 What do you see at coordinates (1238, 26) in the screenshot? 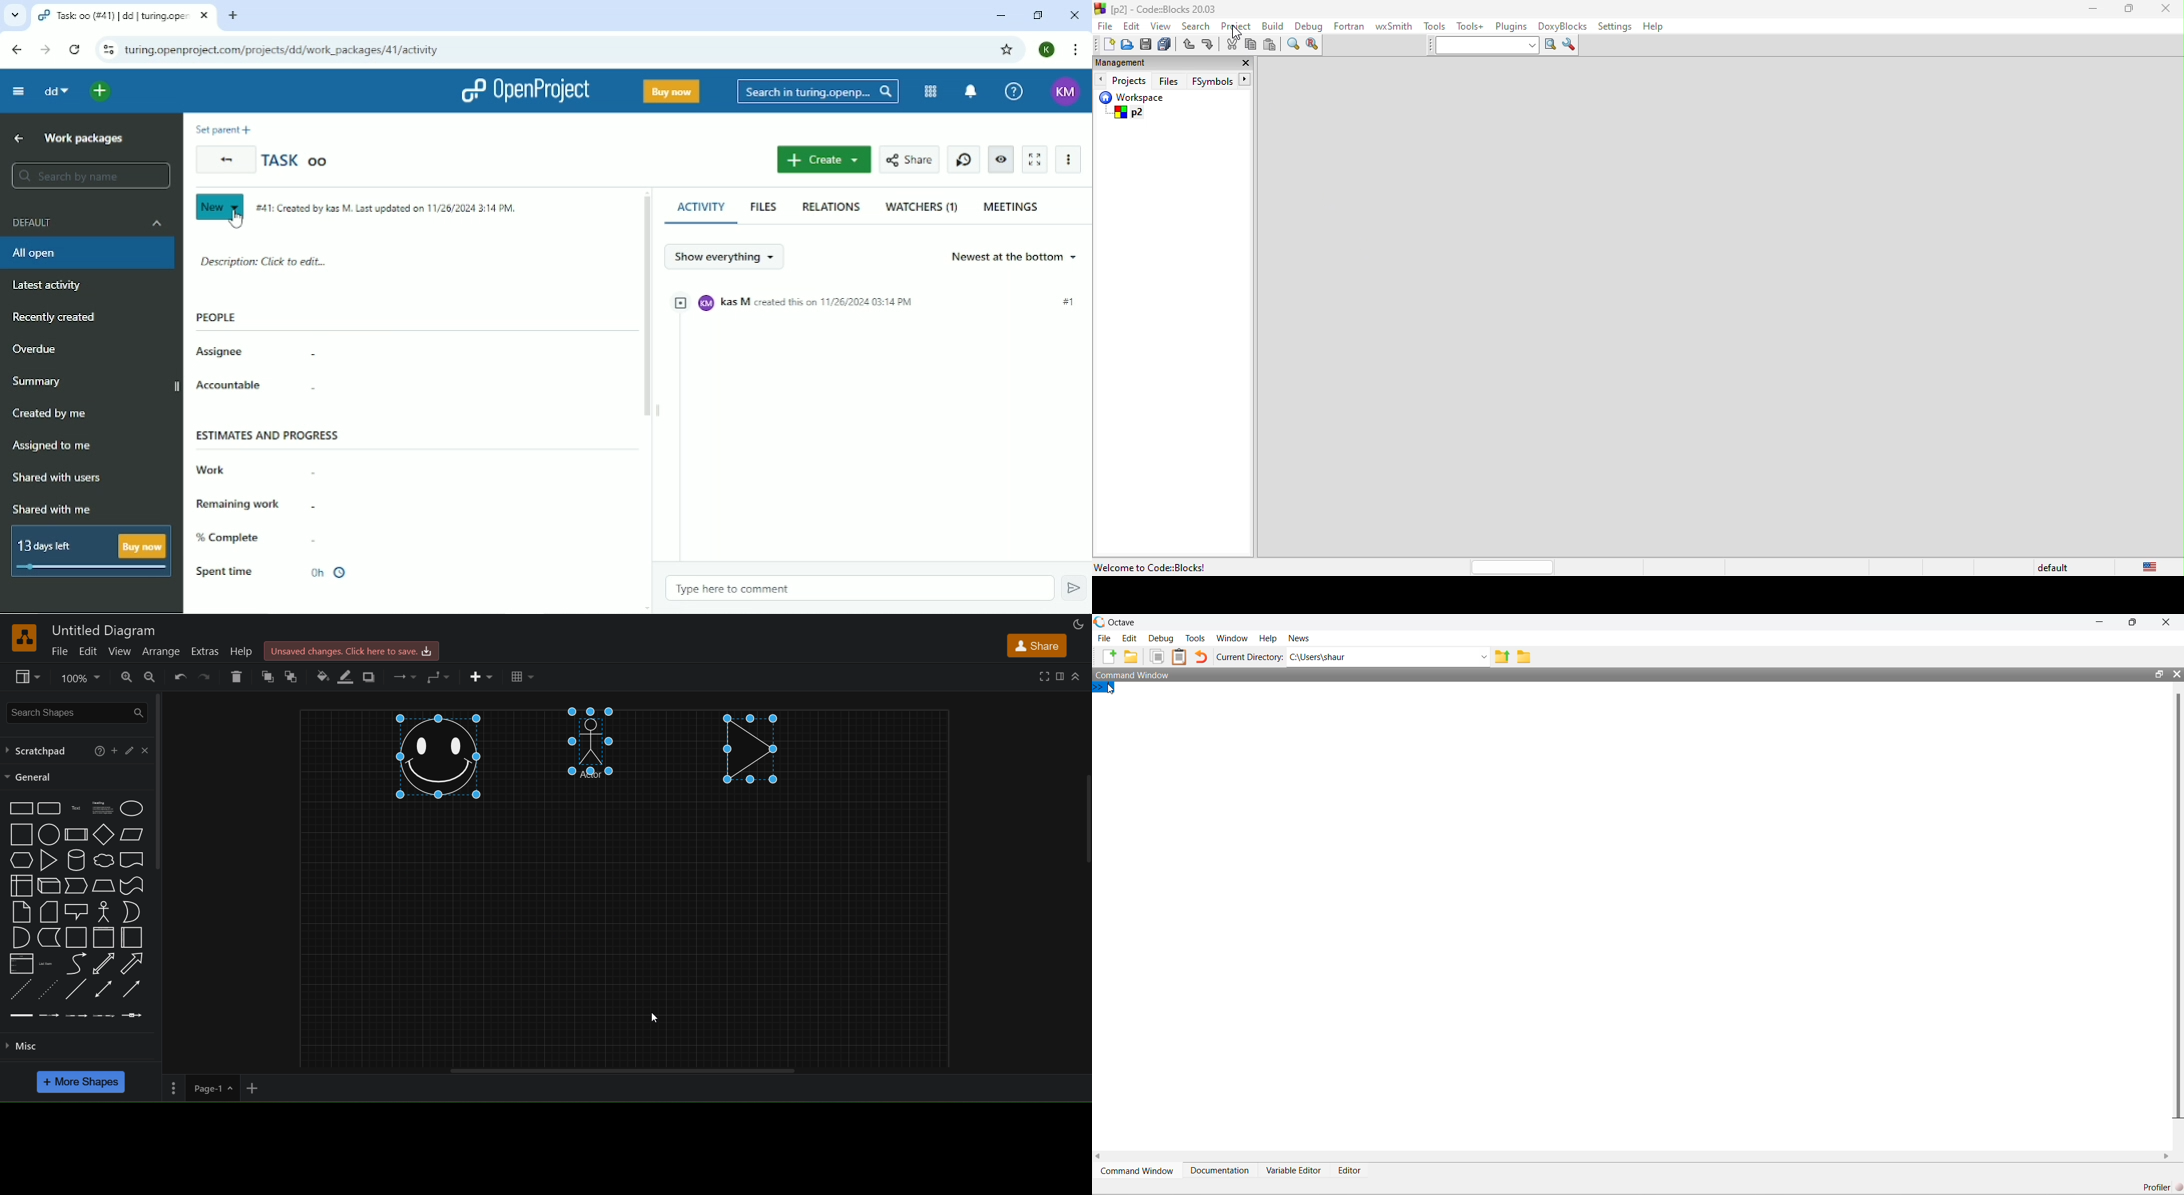
I see `project` at bounding box center [1238, 26].